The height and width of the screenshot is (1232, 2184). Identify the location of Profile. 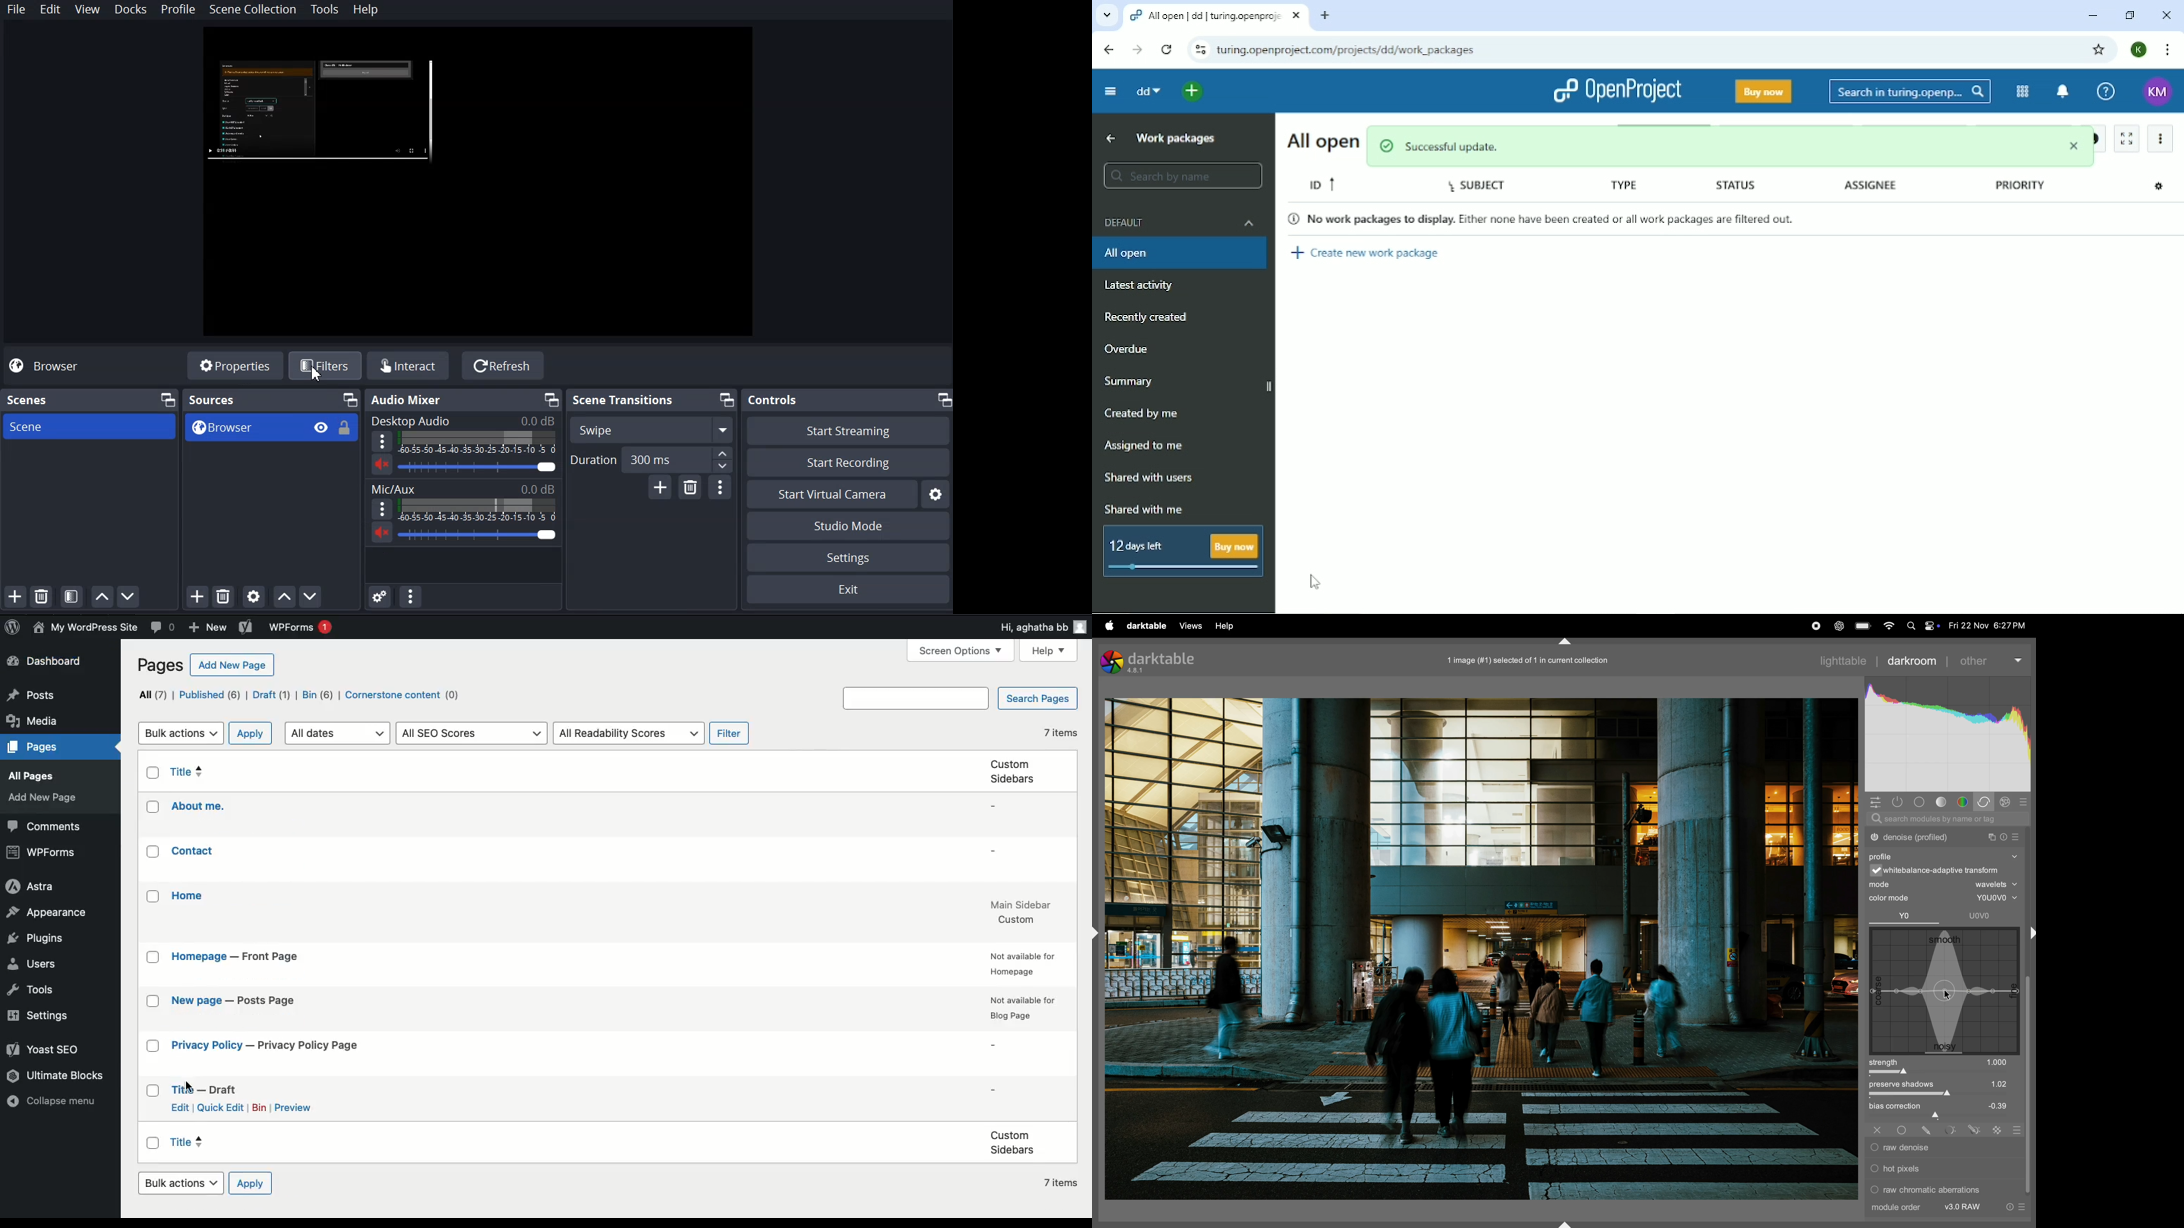
(178, 10).